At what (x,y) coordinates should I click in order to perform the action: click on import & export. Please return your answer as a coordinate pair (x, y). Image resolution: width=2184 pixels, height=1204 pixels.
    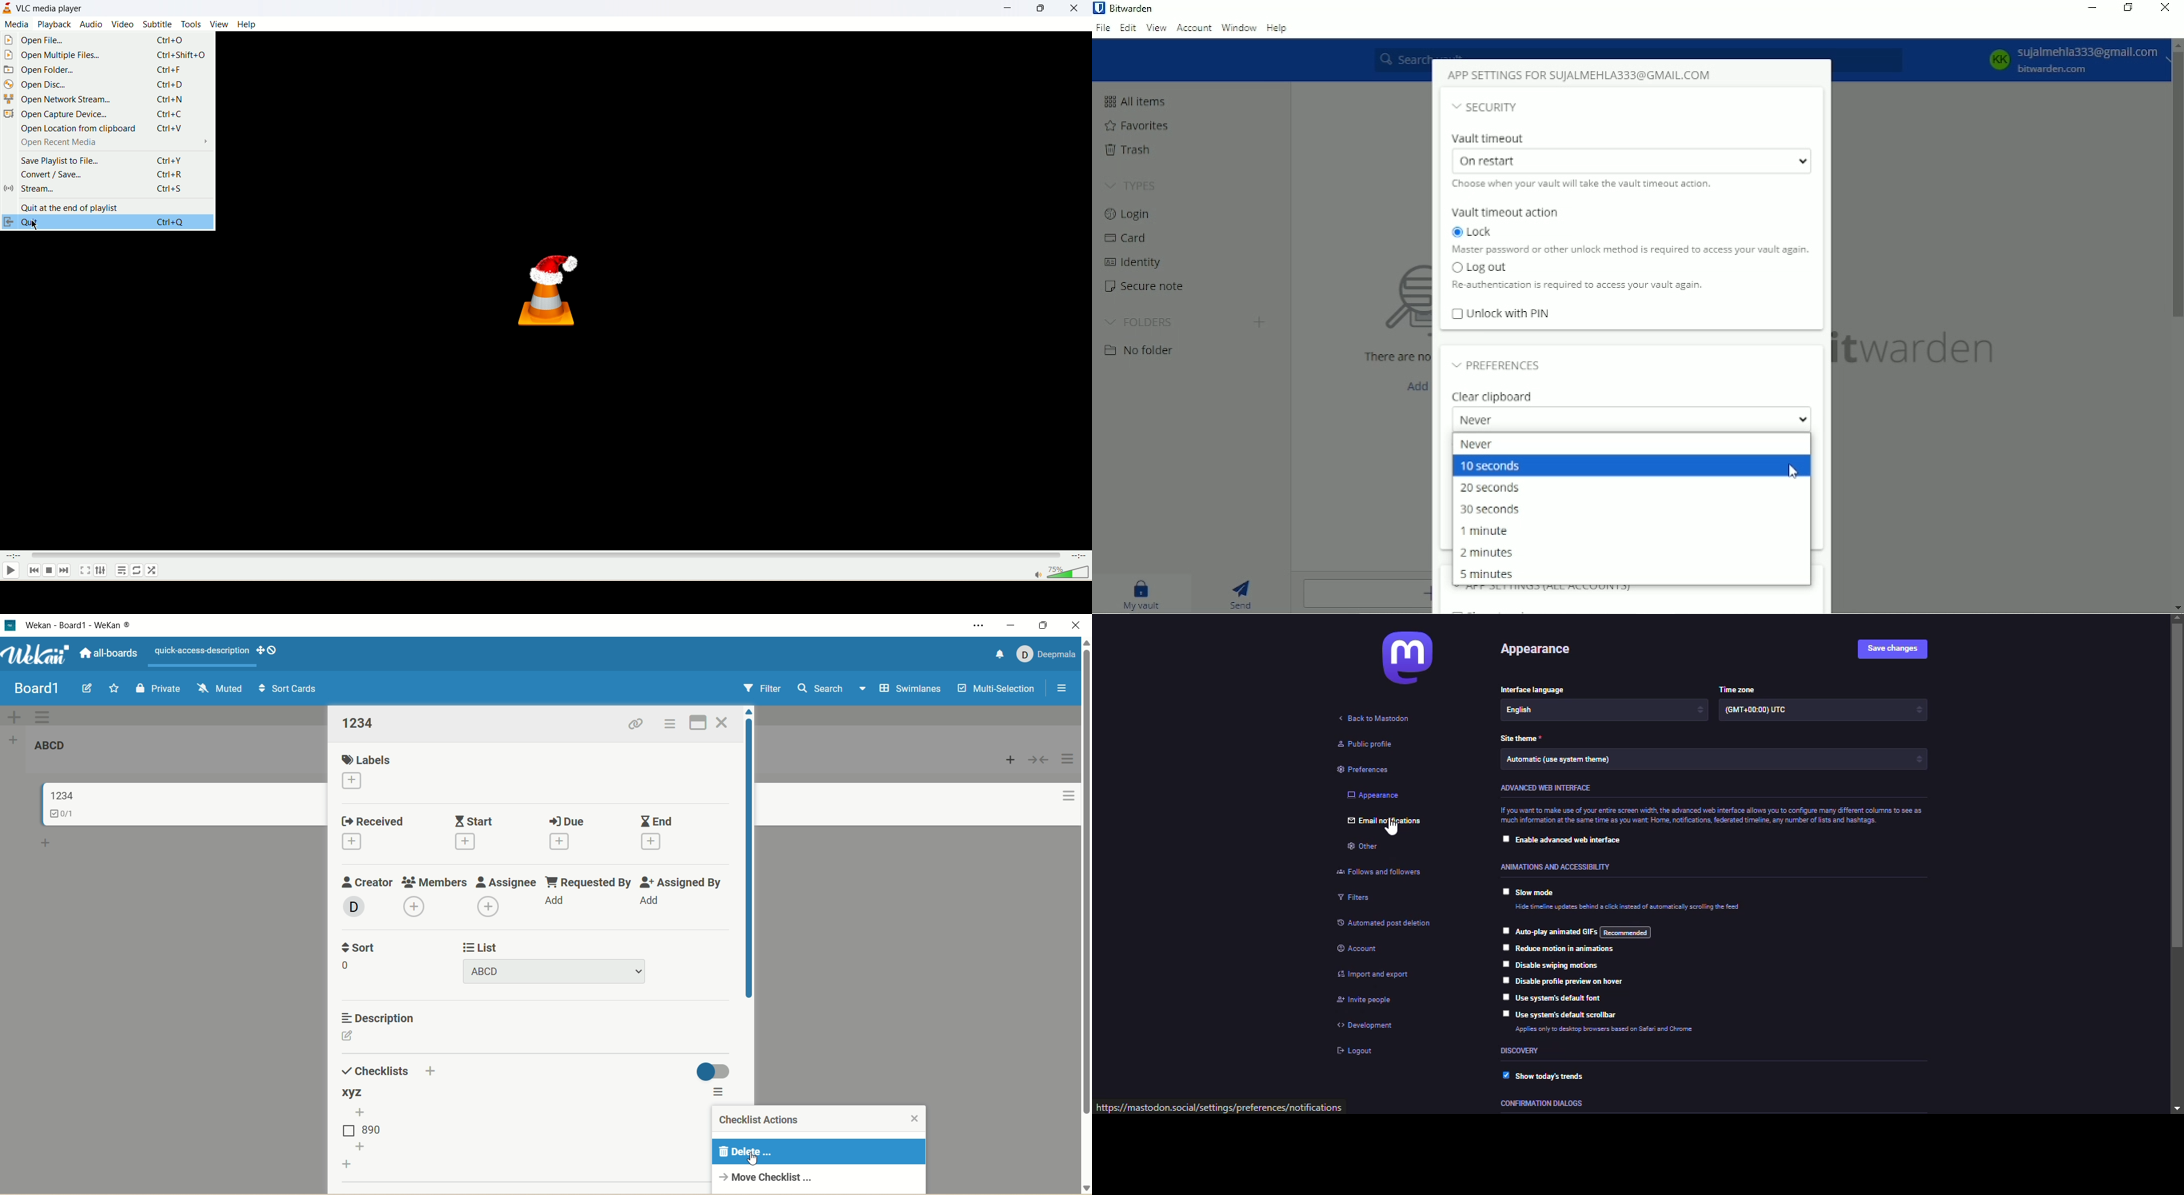
    Looking at the image, I should click on (1373, 972).